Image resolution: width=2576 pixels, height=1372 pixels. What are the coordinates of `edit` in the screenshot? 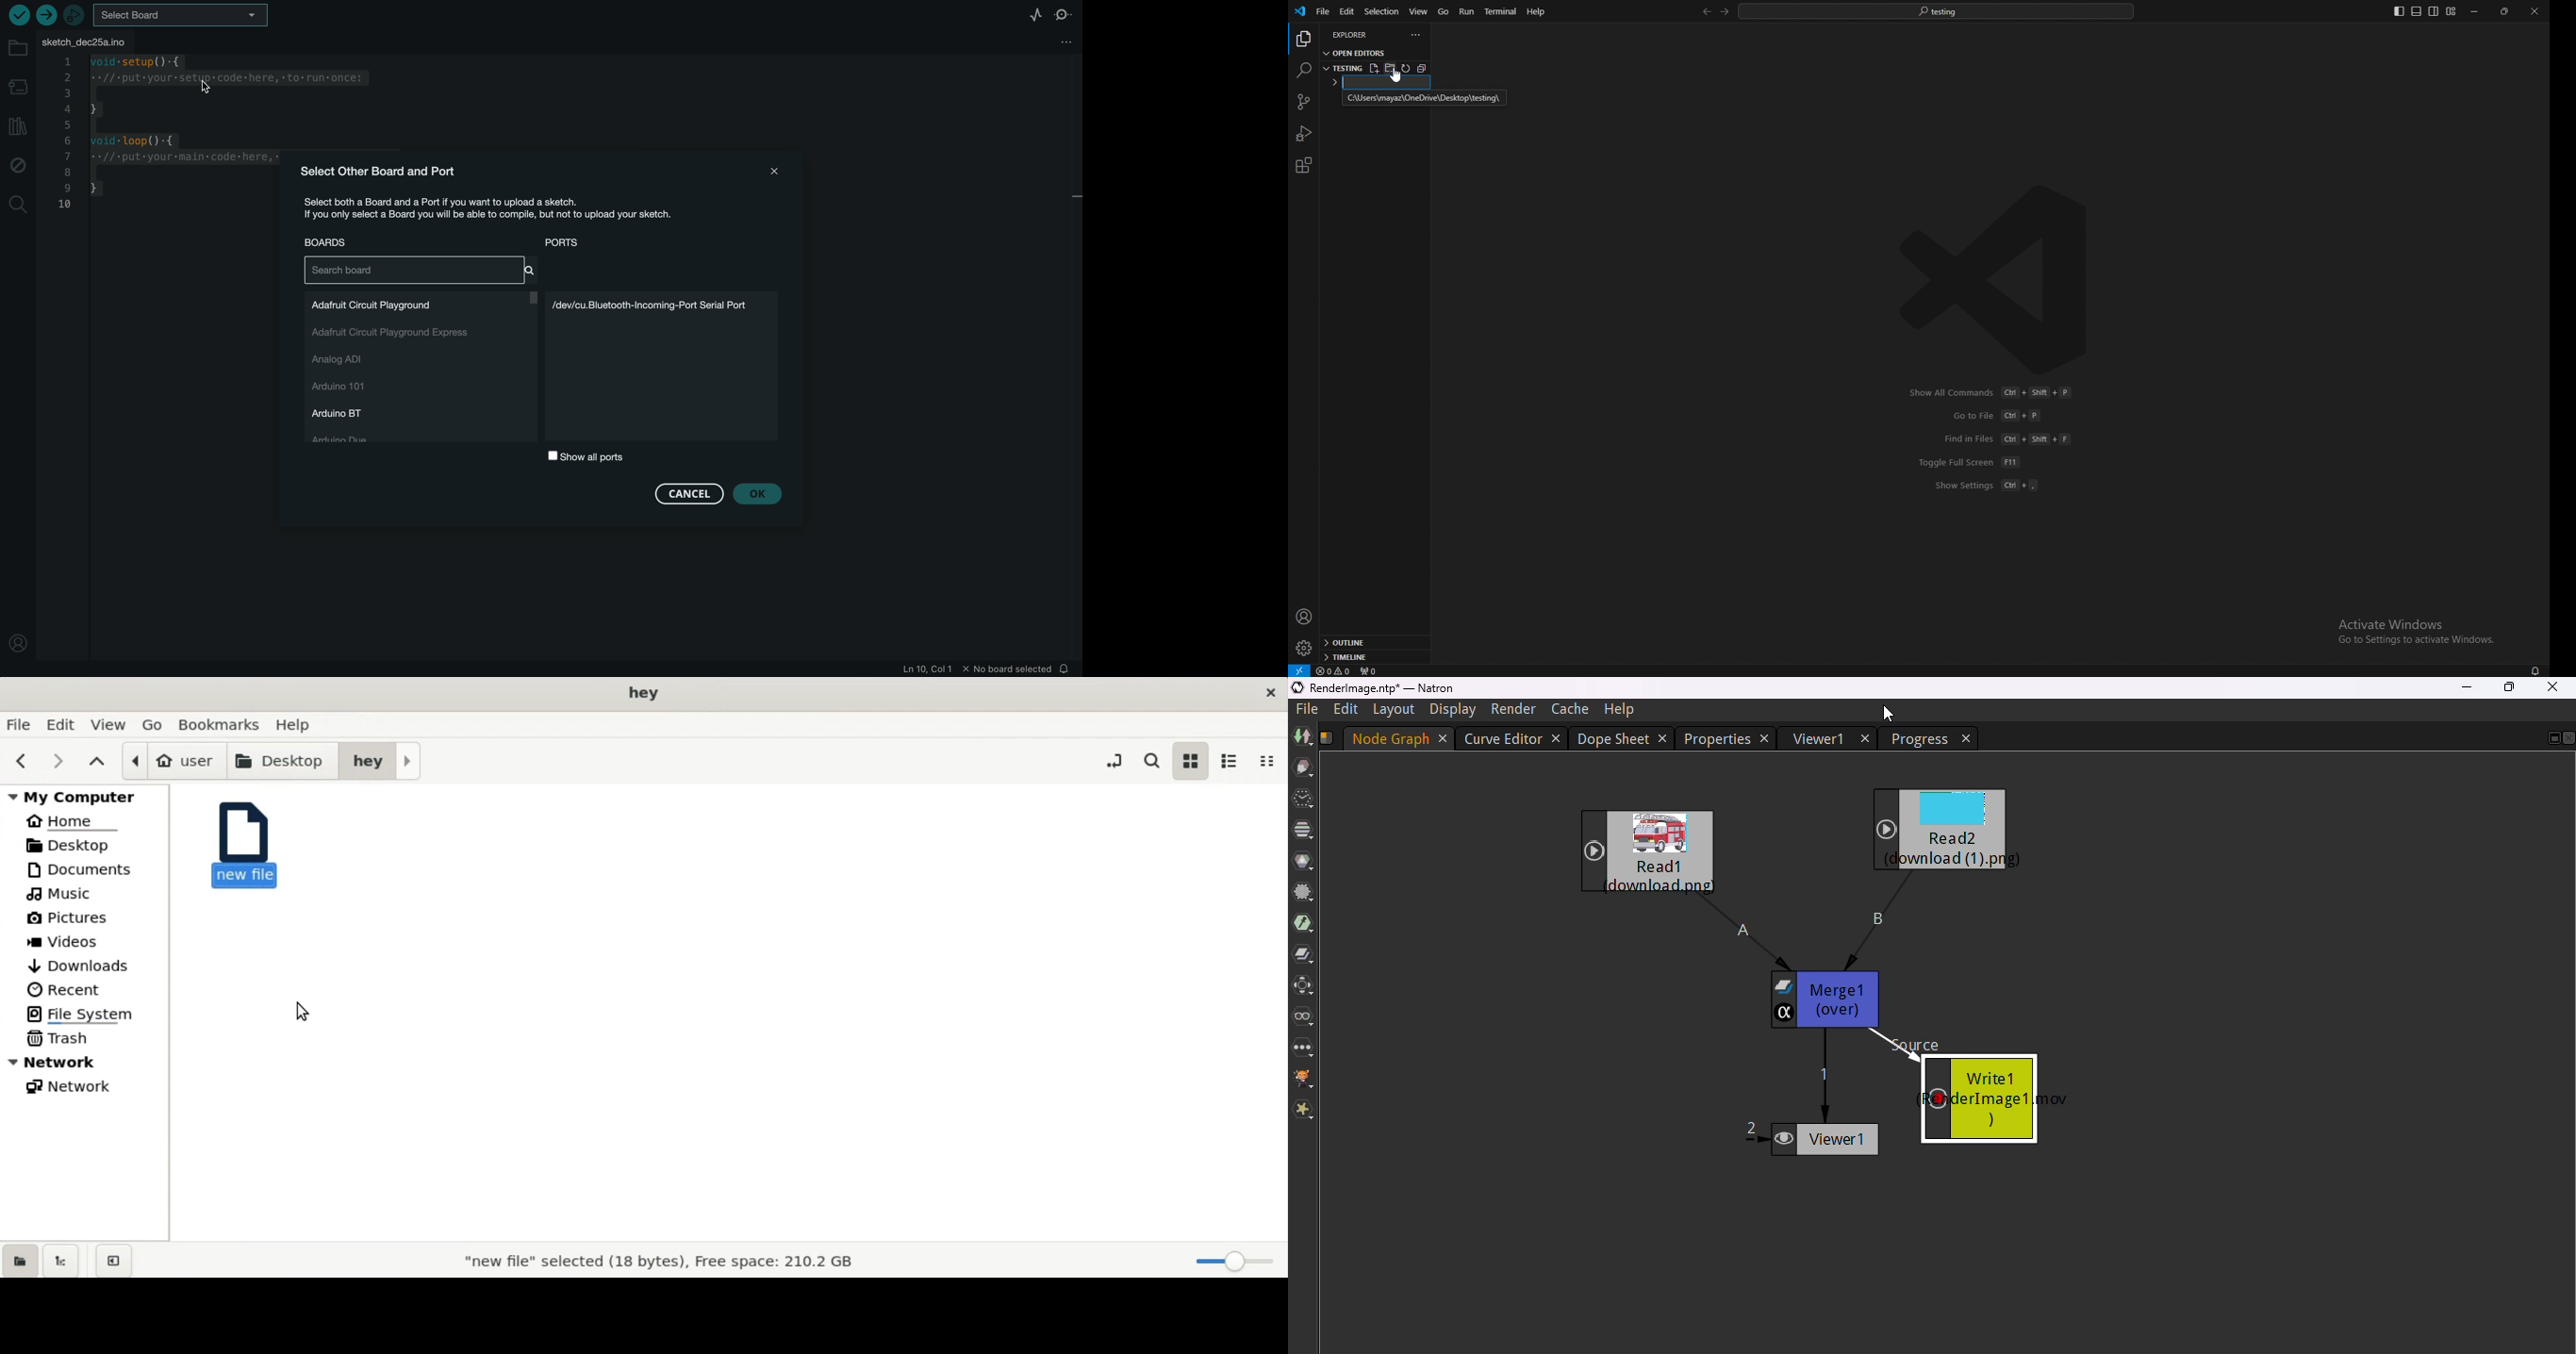 It's located at (1346, 12).